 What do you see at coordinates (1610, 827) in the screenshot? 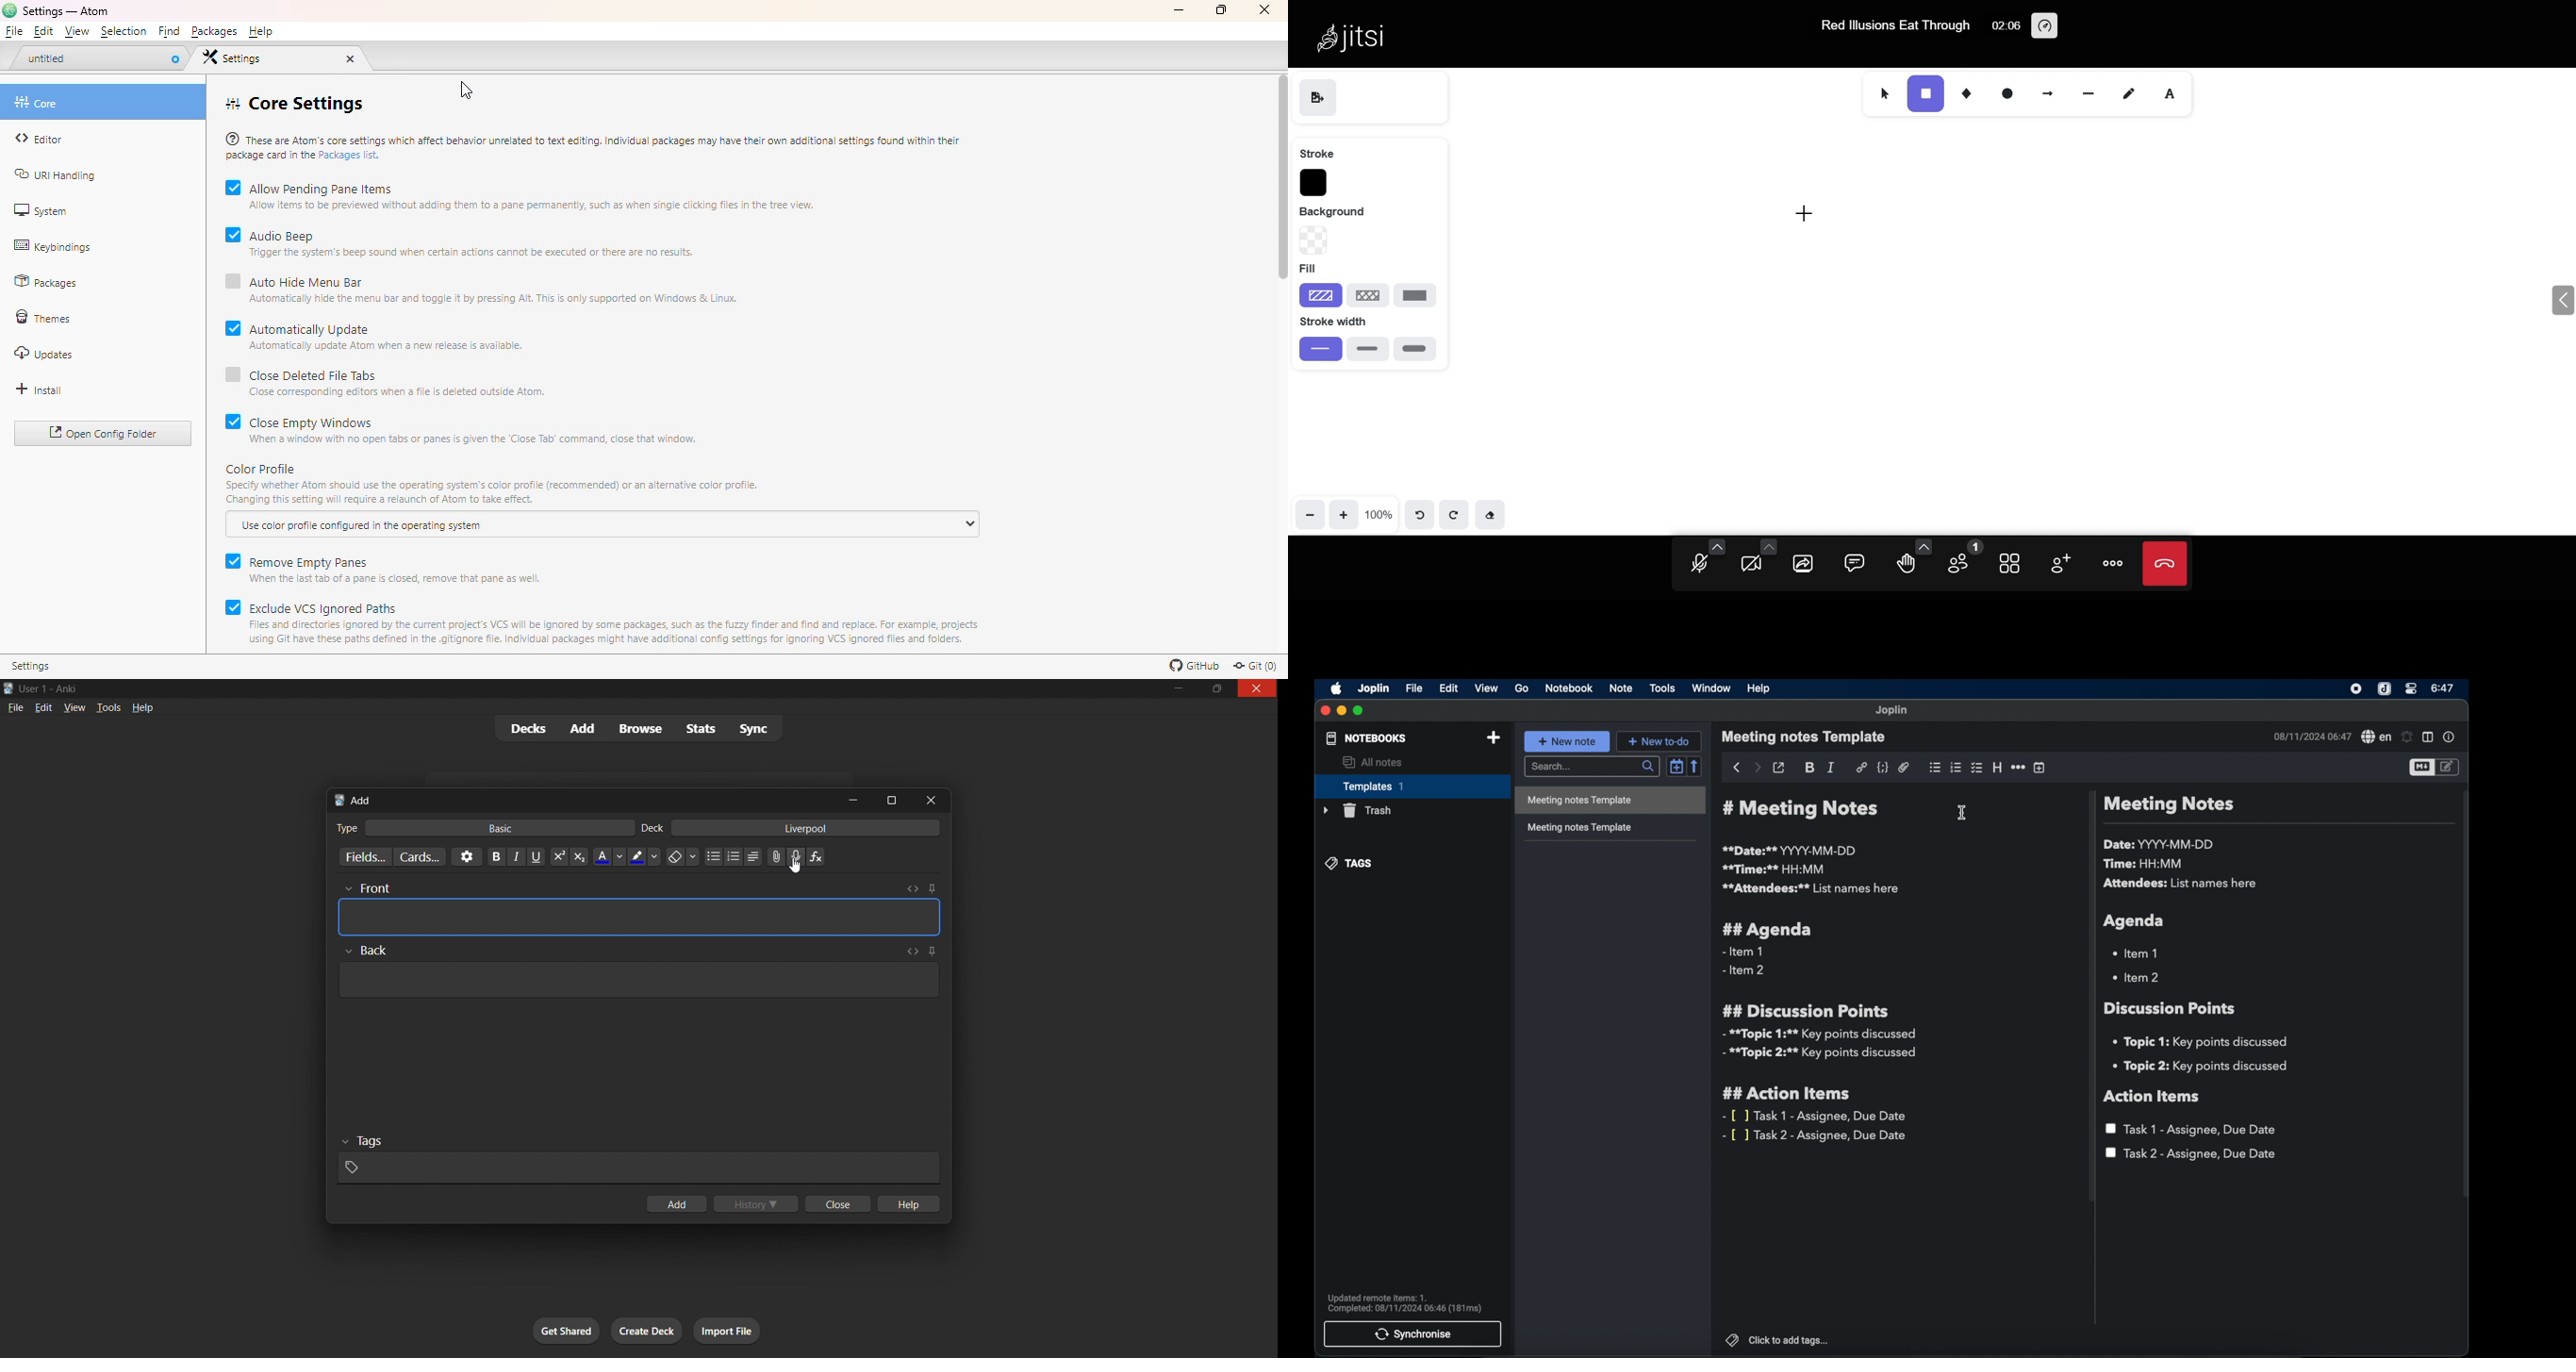
I see `meeting notes template` at bounding box center [1610, 827].